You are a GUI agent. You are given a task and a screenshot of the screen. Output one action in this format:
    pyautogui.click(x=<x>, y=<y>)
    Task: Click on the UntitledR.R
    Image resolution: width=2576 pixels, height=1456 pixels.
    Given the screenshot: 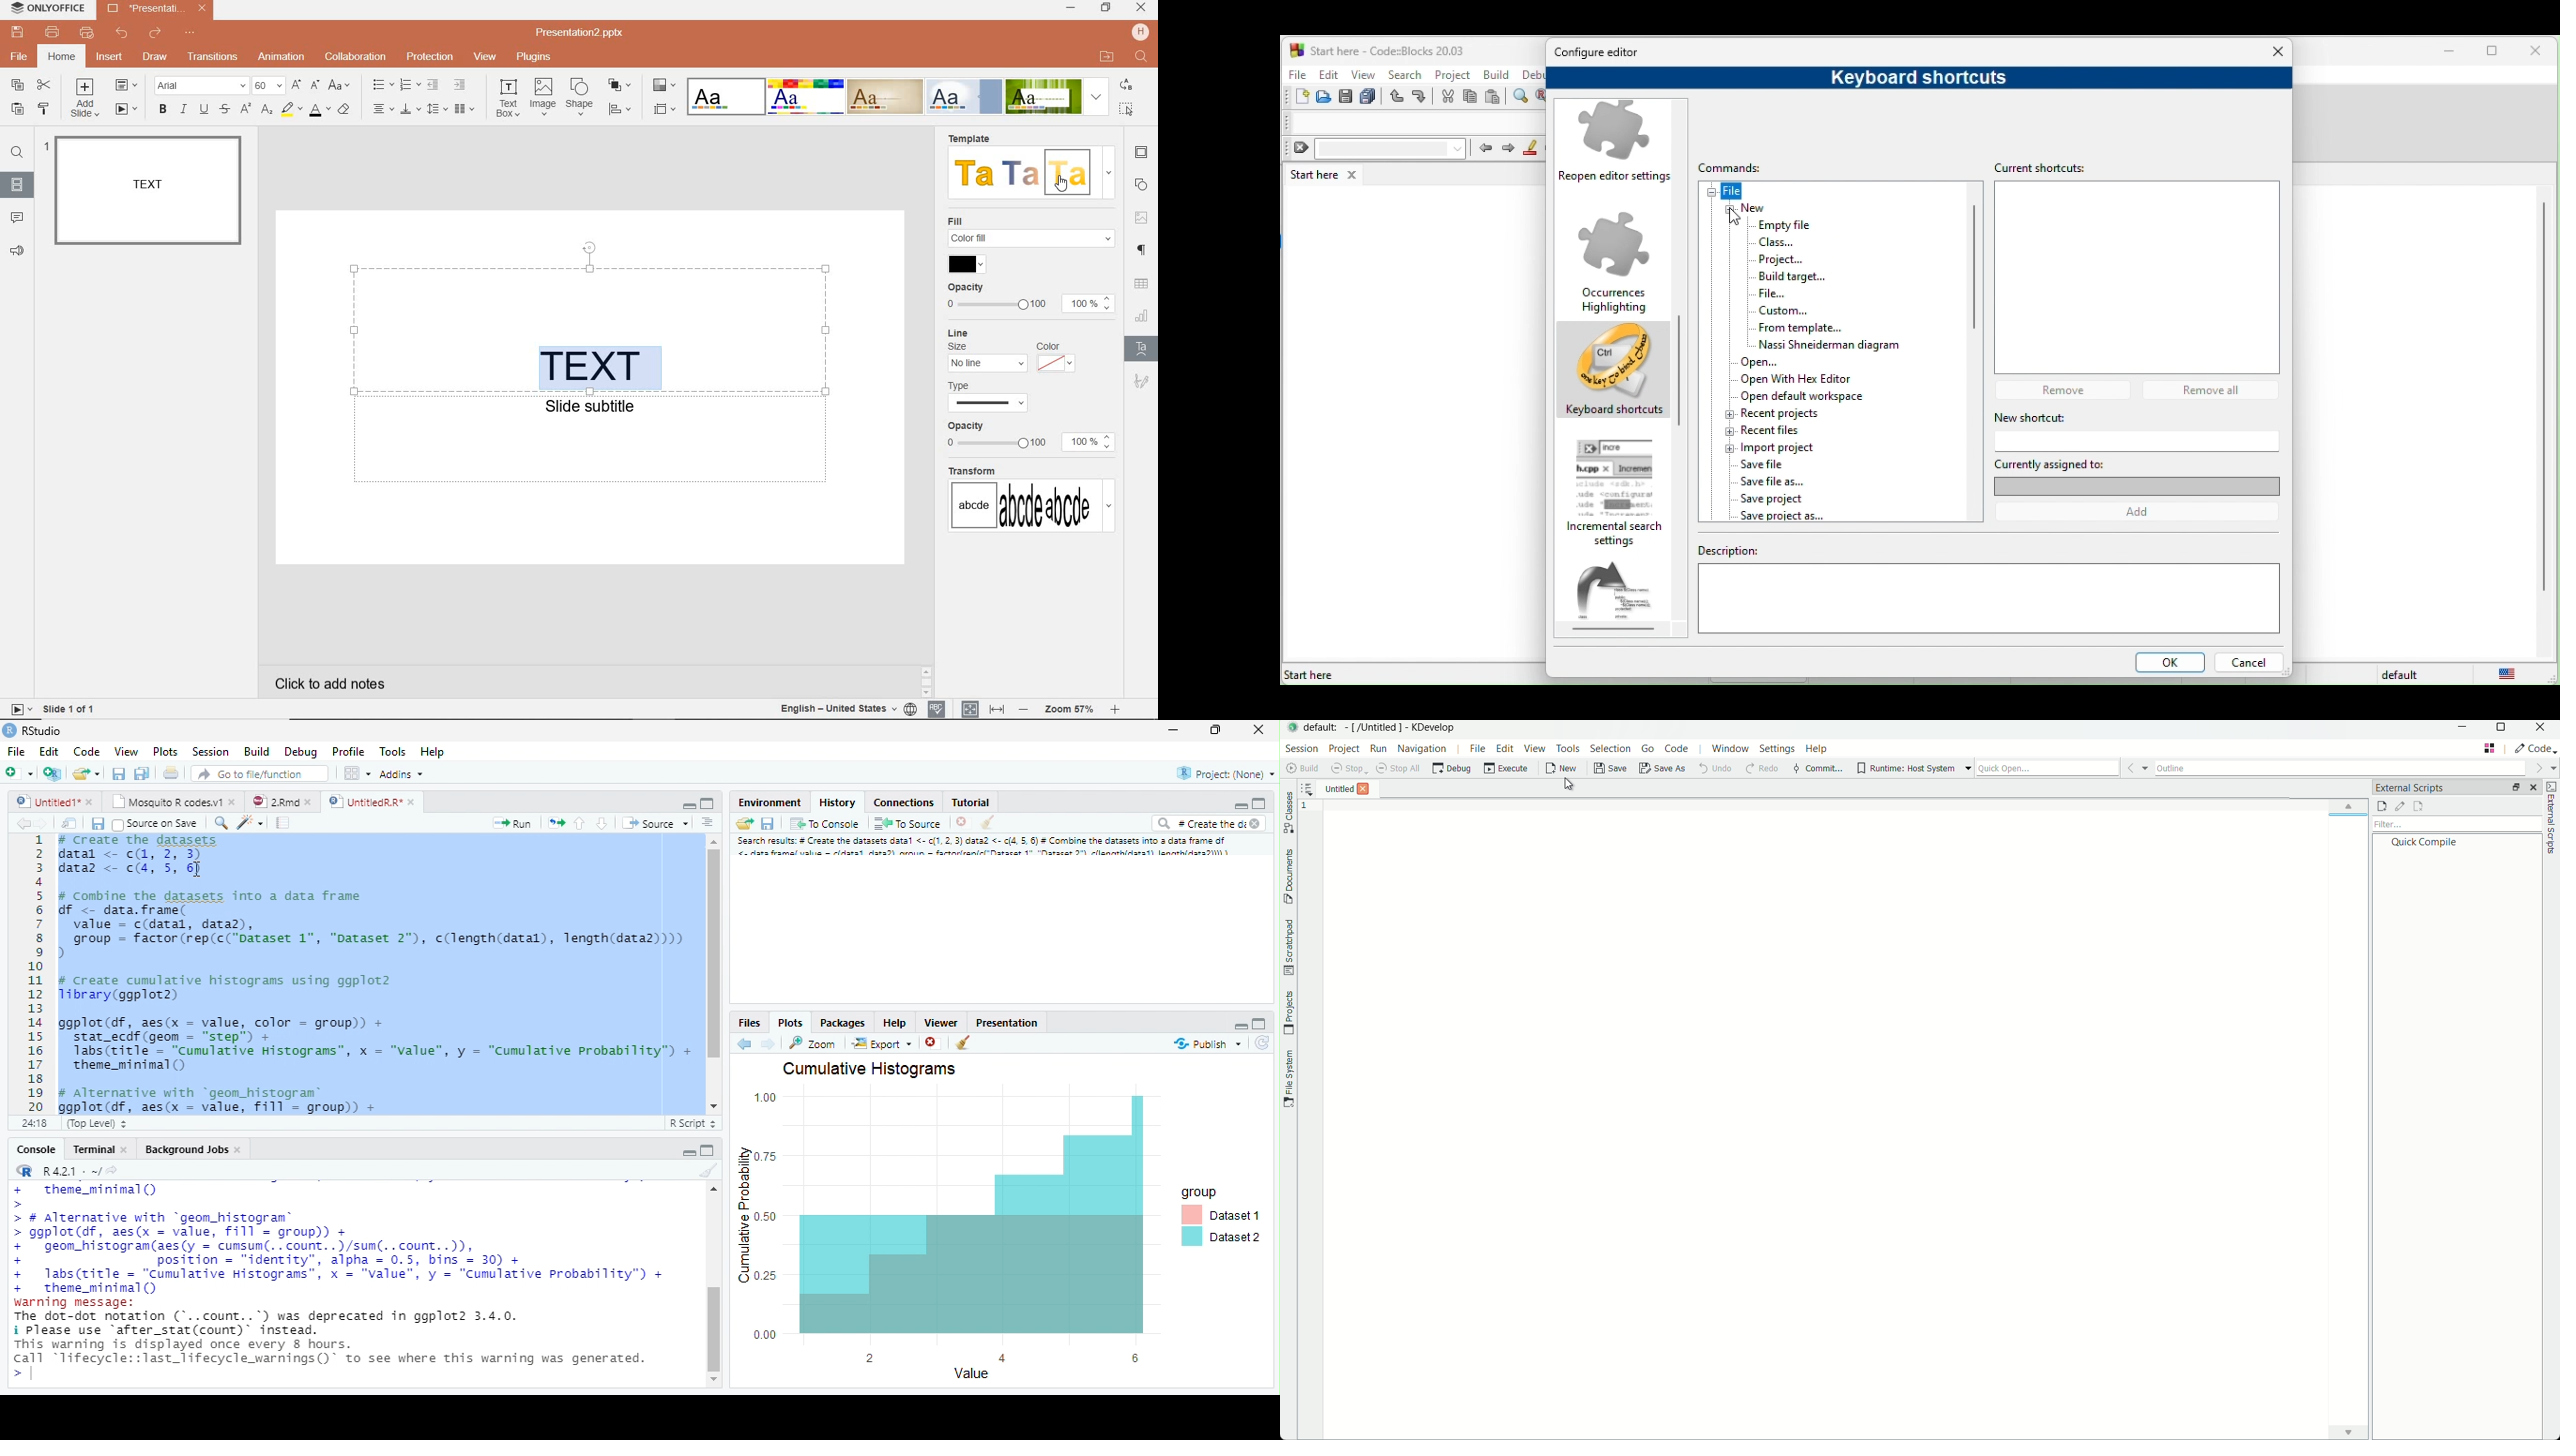 What is the action you would take?
    pyautogui.click(x=372, y=801)
    